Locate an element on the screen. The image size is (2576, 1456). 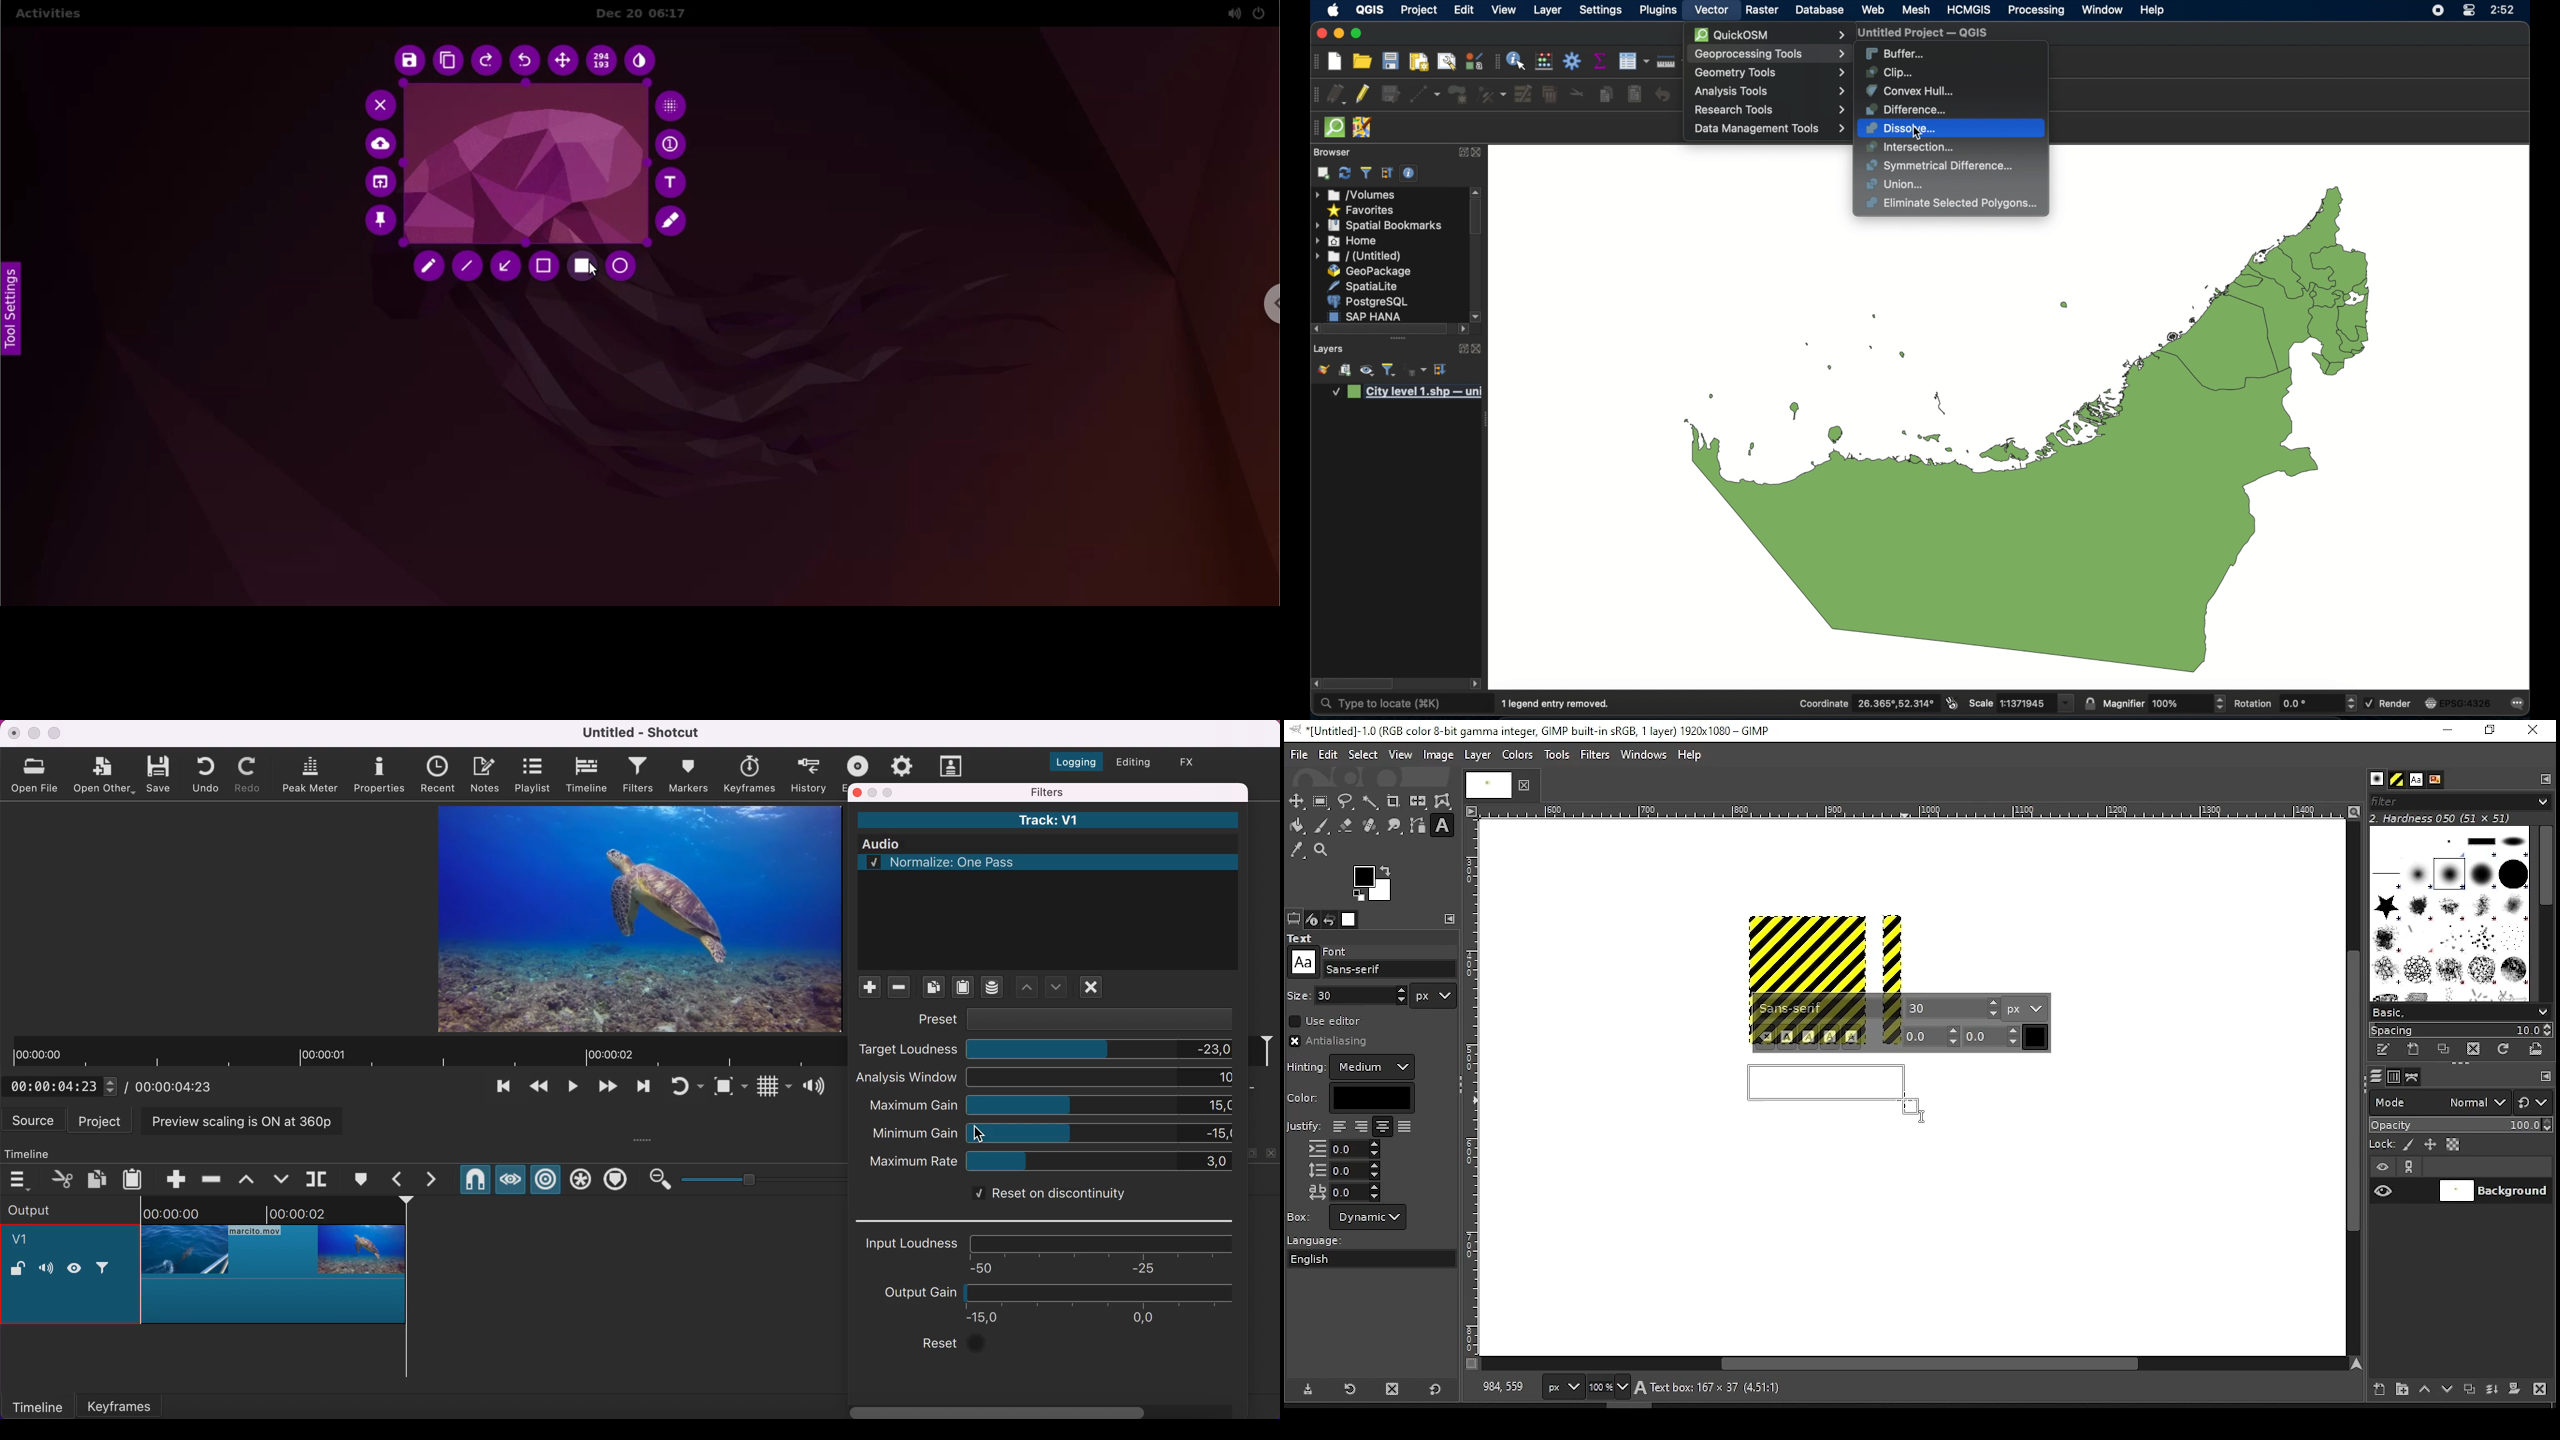
font is located at coordinates (1829, 1009).